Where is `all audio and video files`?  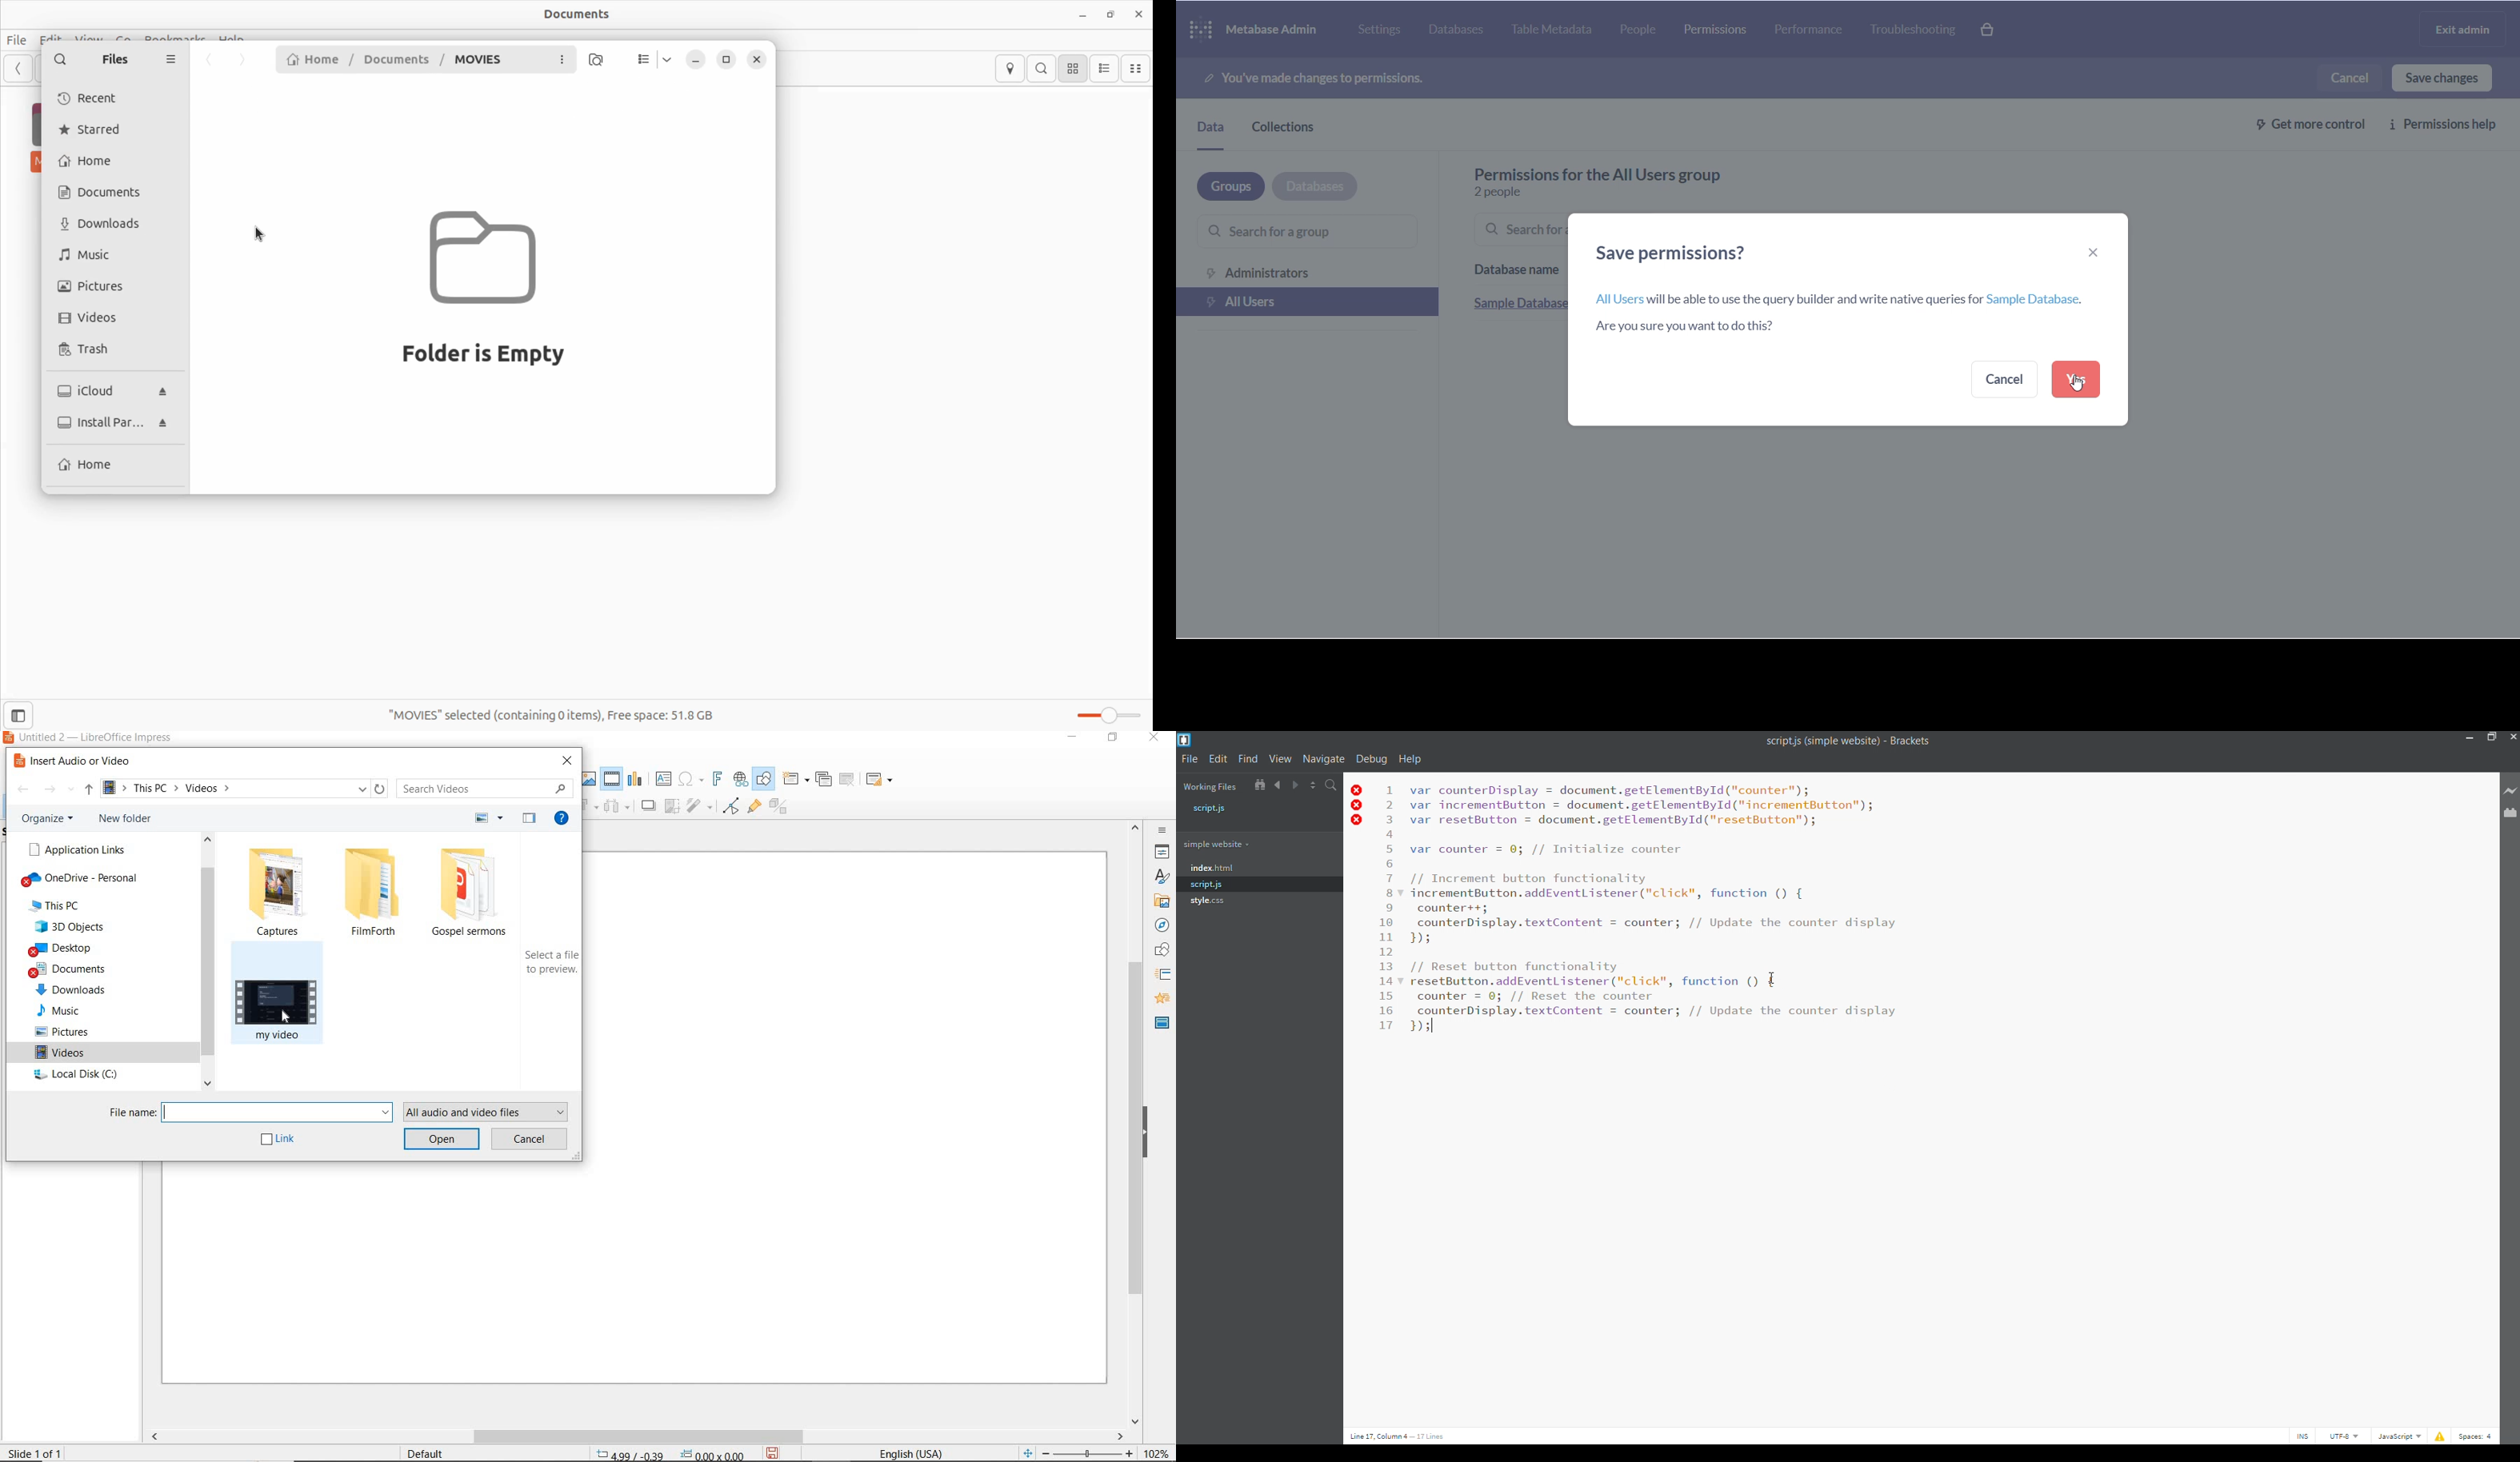
all audio and video files is located at coordinates (490, 1111).